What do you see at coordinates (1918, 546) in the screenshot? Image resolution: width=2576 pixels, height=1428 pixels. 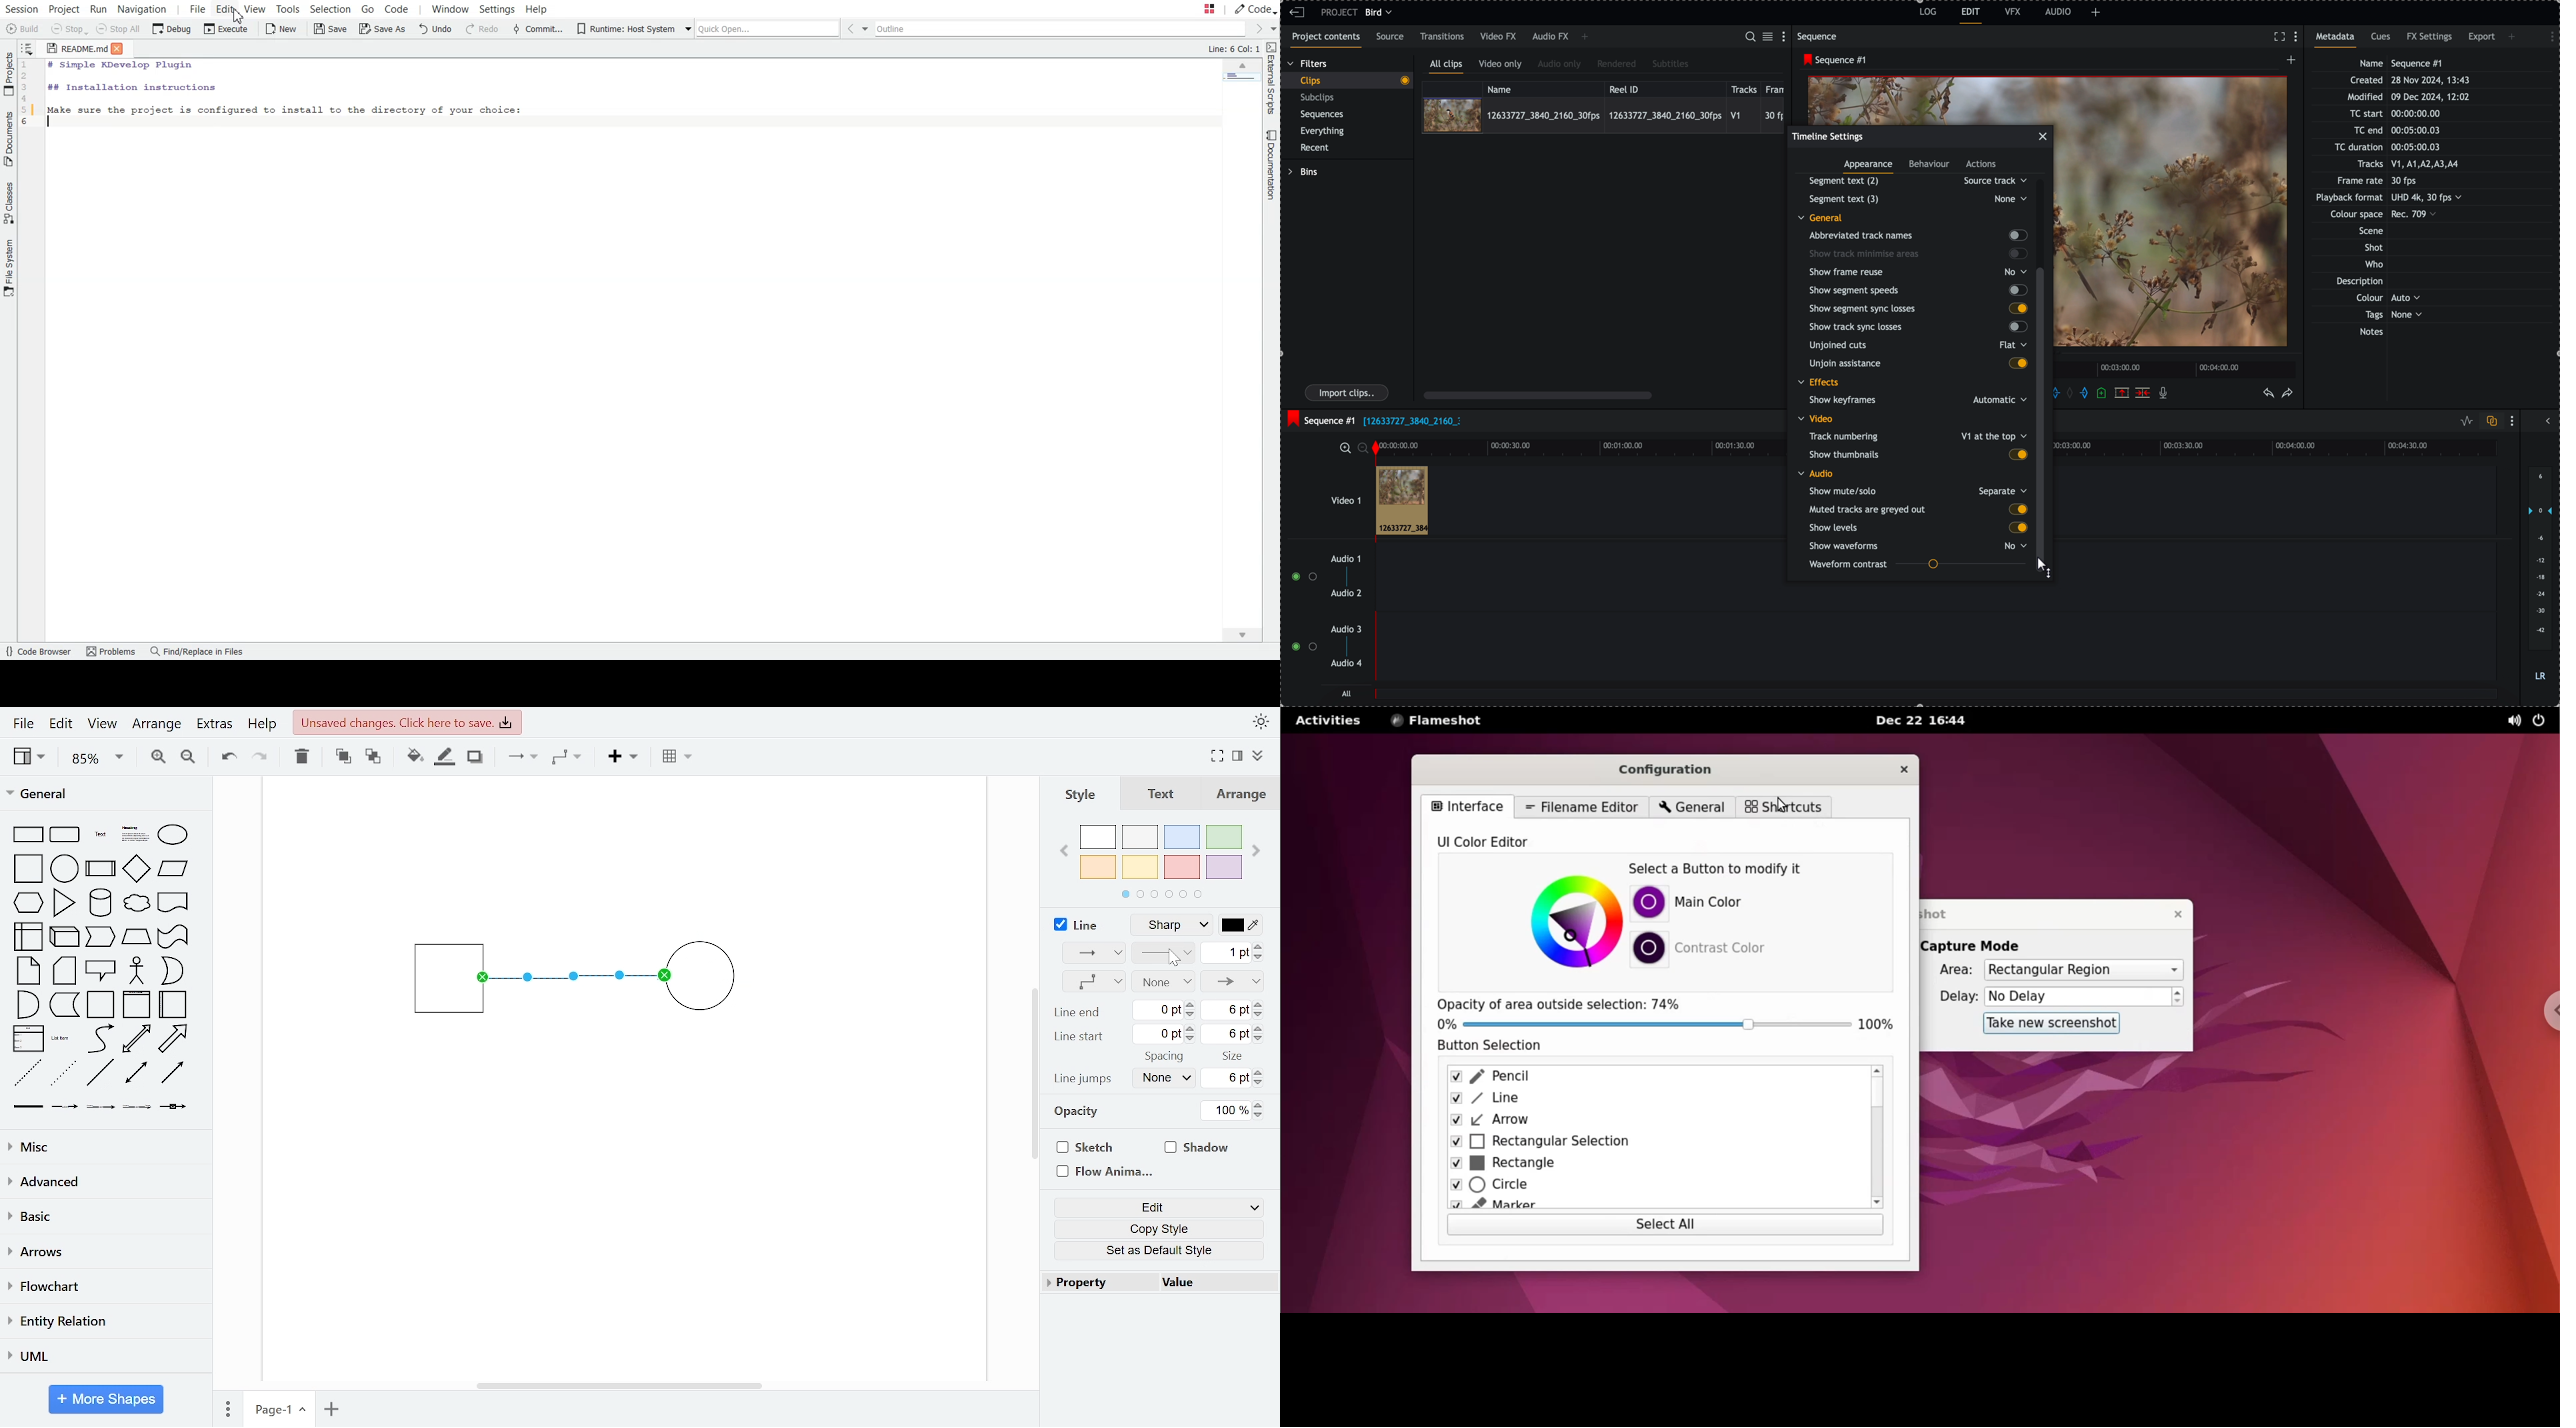 I see `show waveforms` at bounding box center [1918, 546].